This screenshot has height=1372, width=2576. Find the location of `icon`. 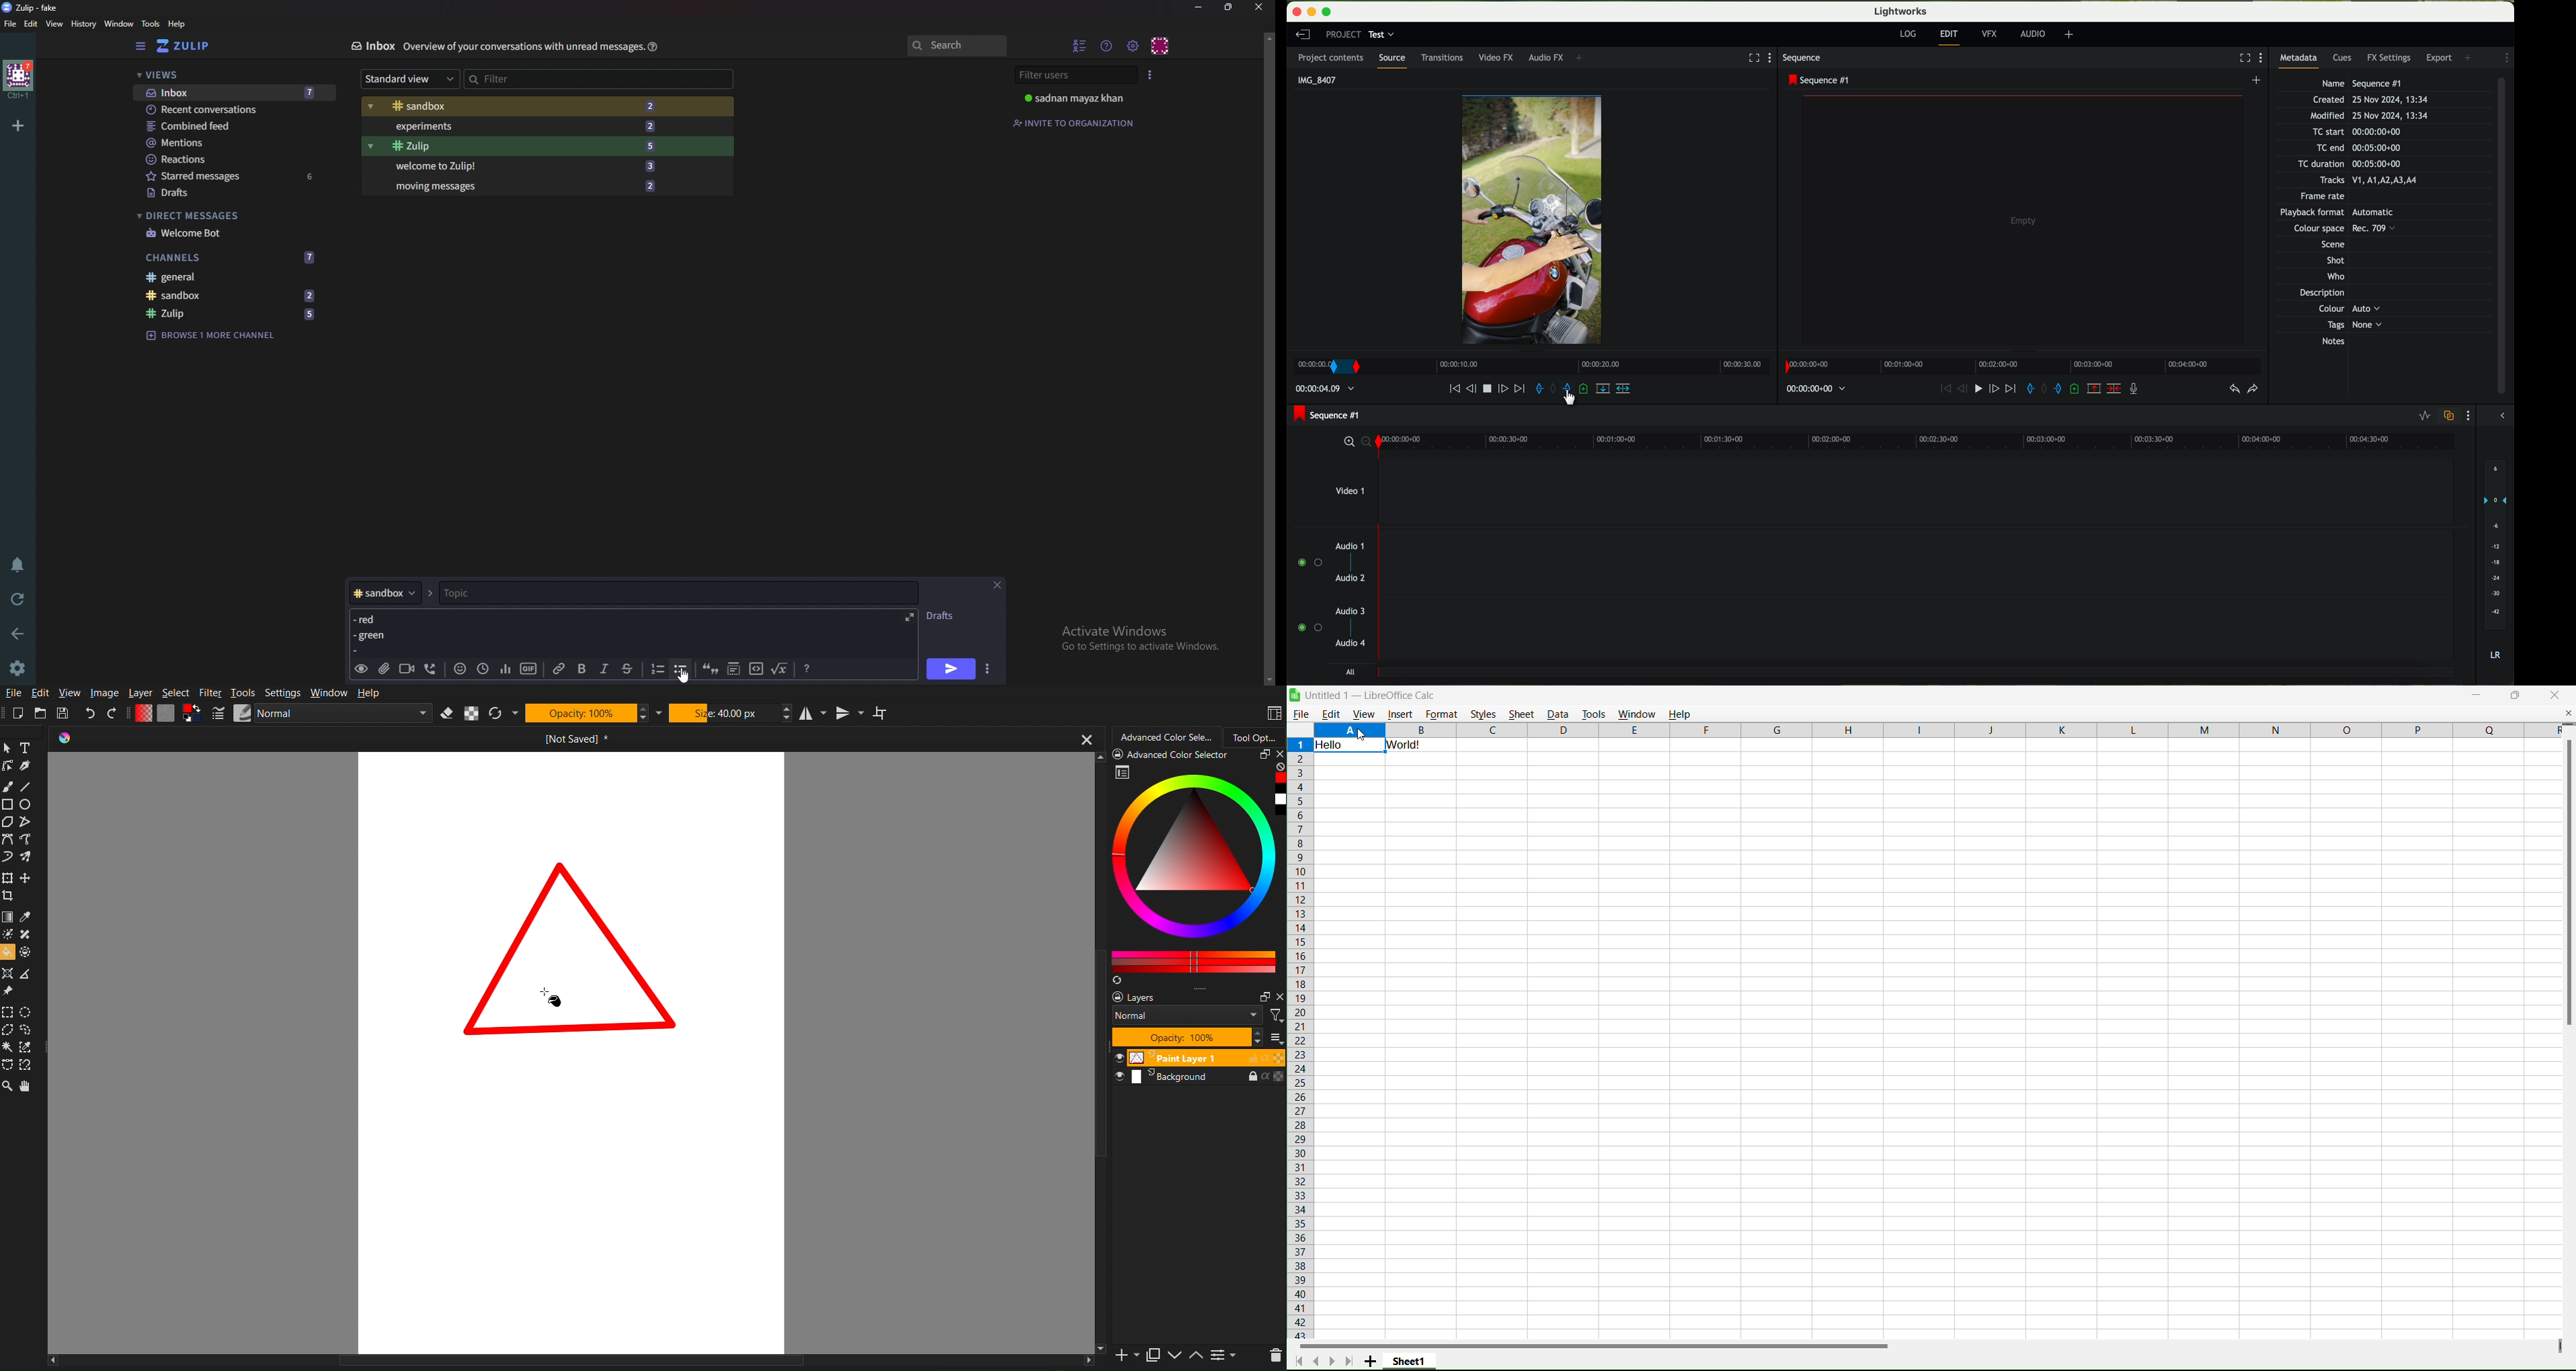

icon is located at coordinates (70, 739).